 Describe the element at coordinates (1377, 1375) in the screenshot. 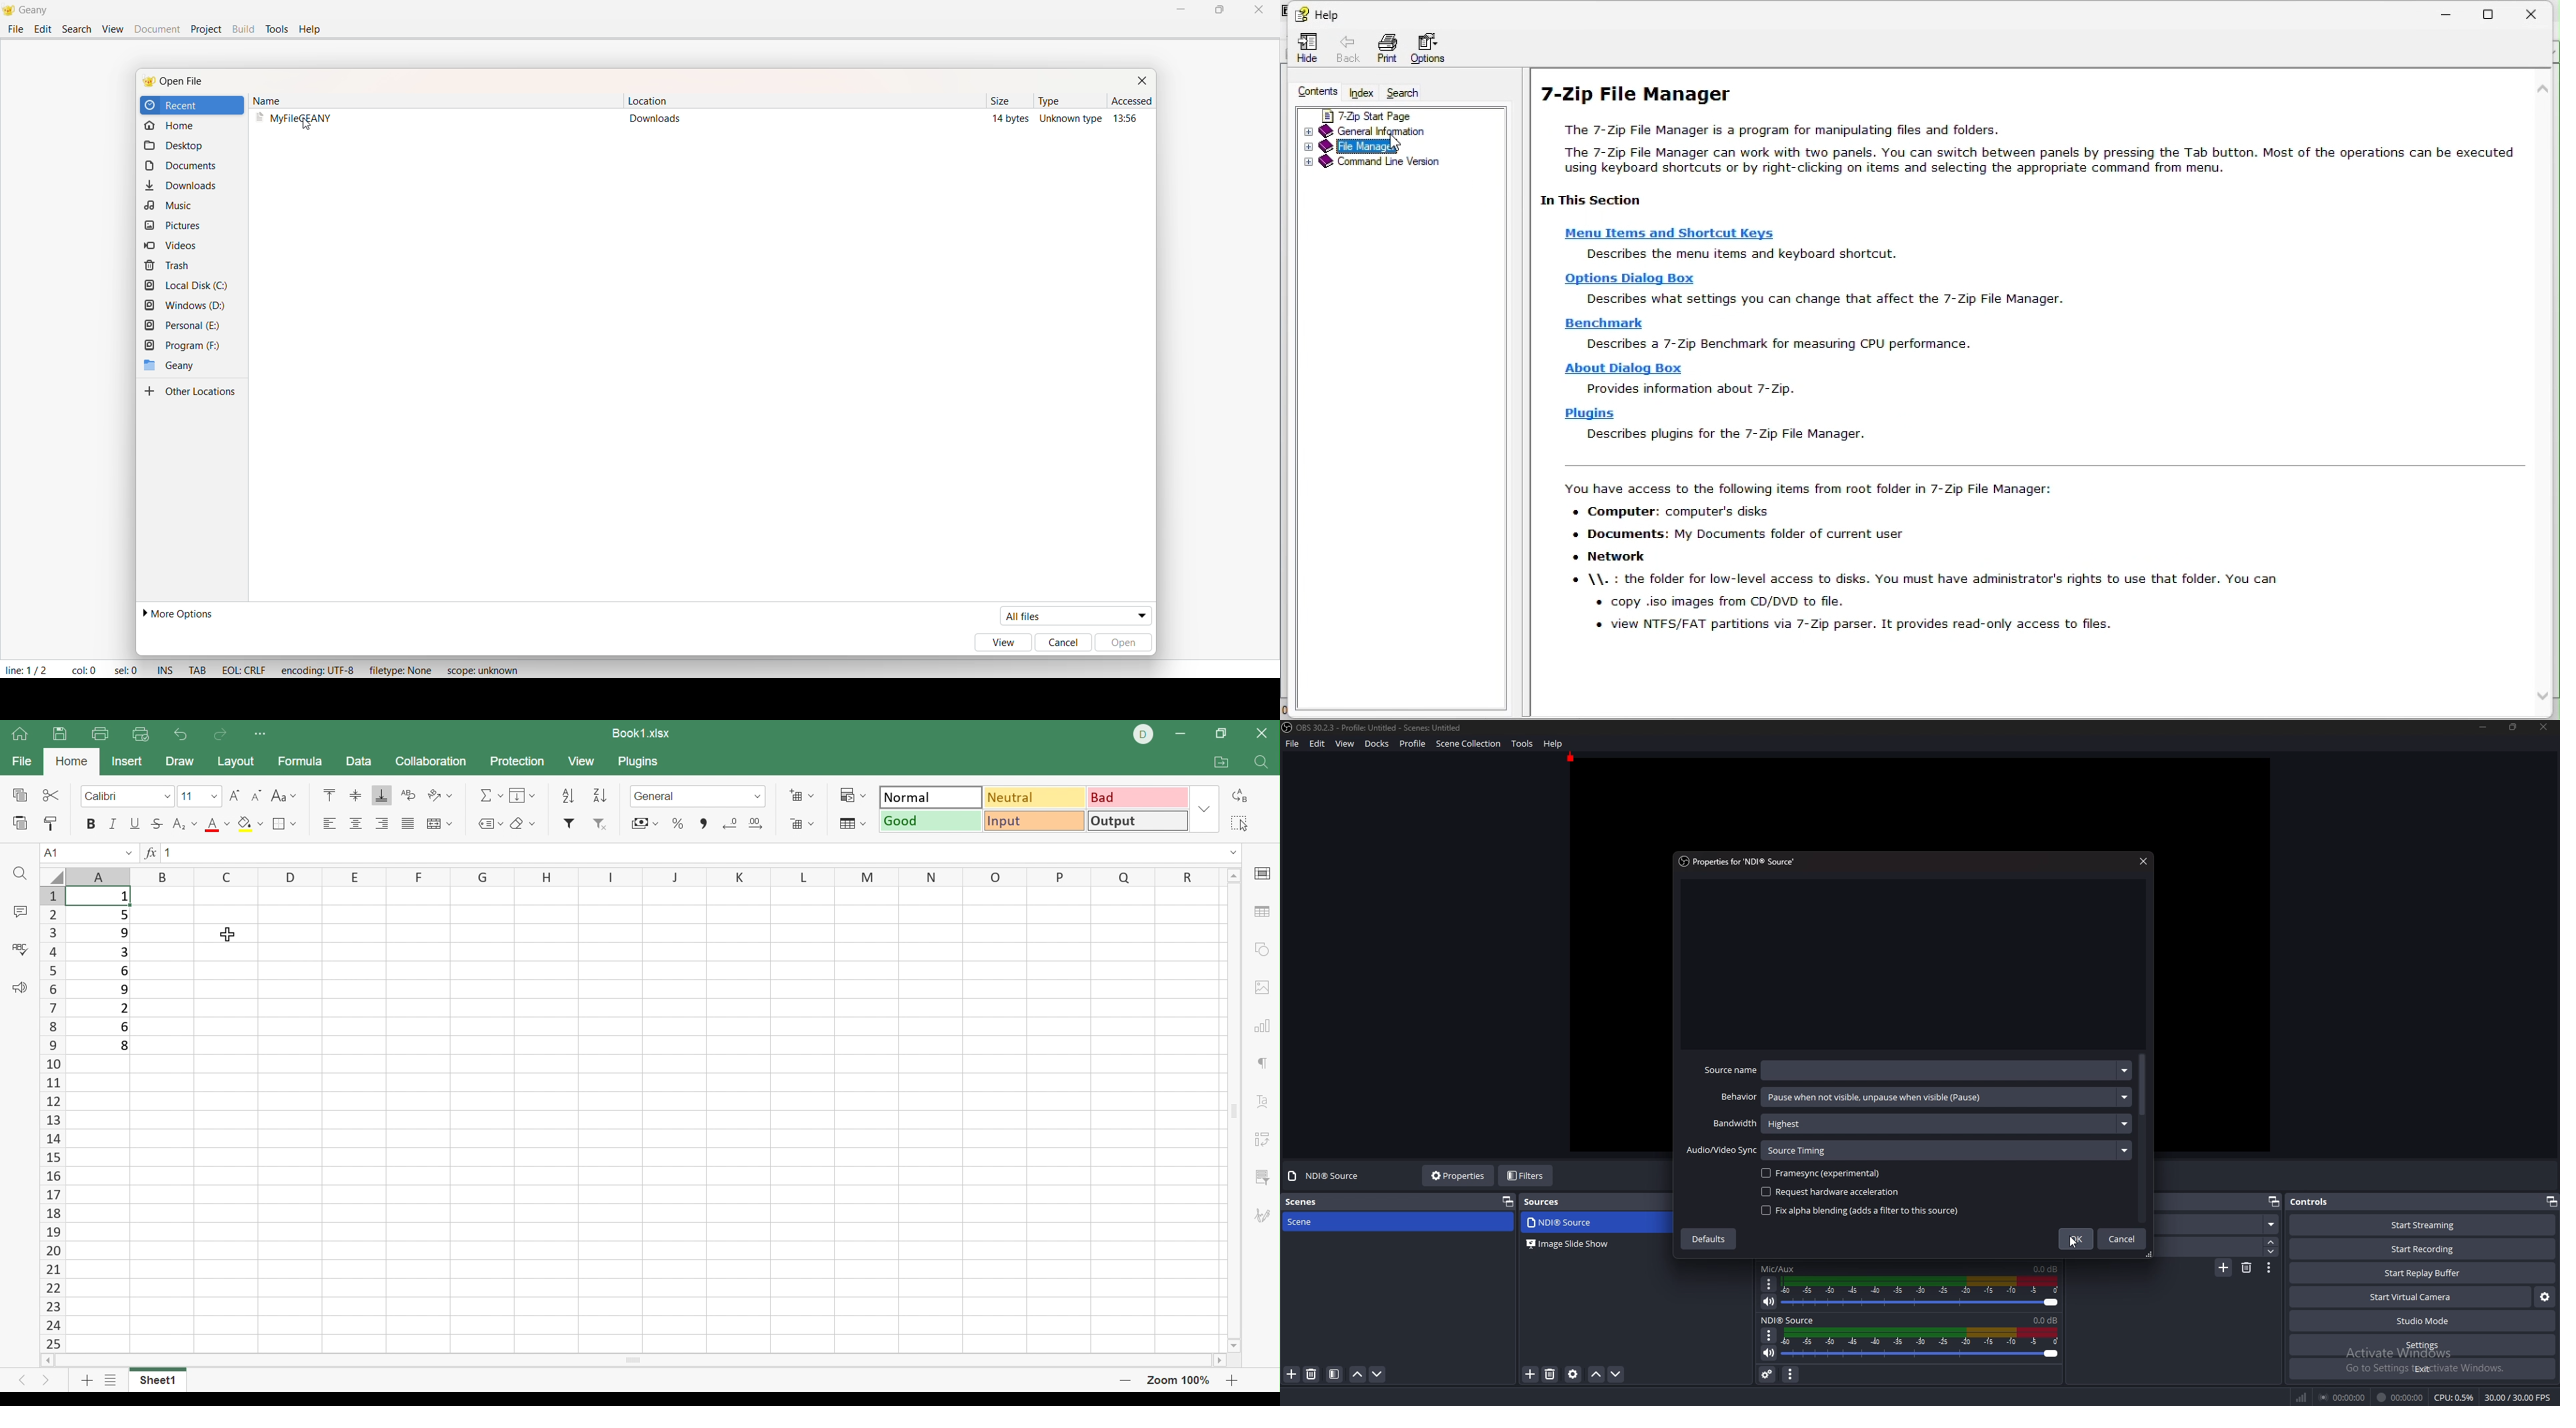

I see `move scene down` at that location.